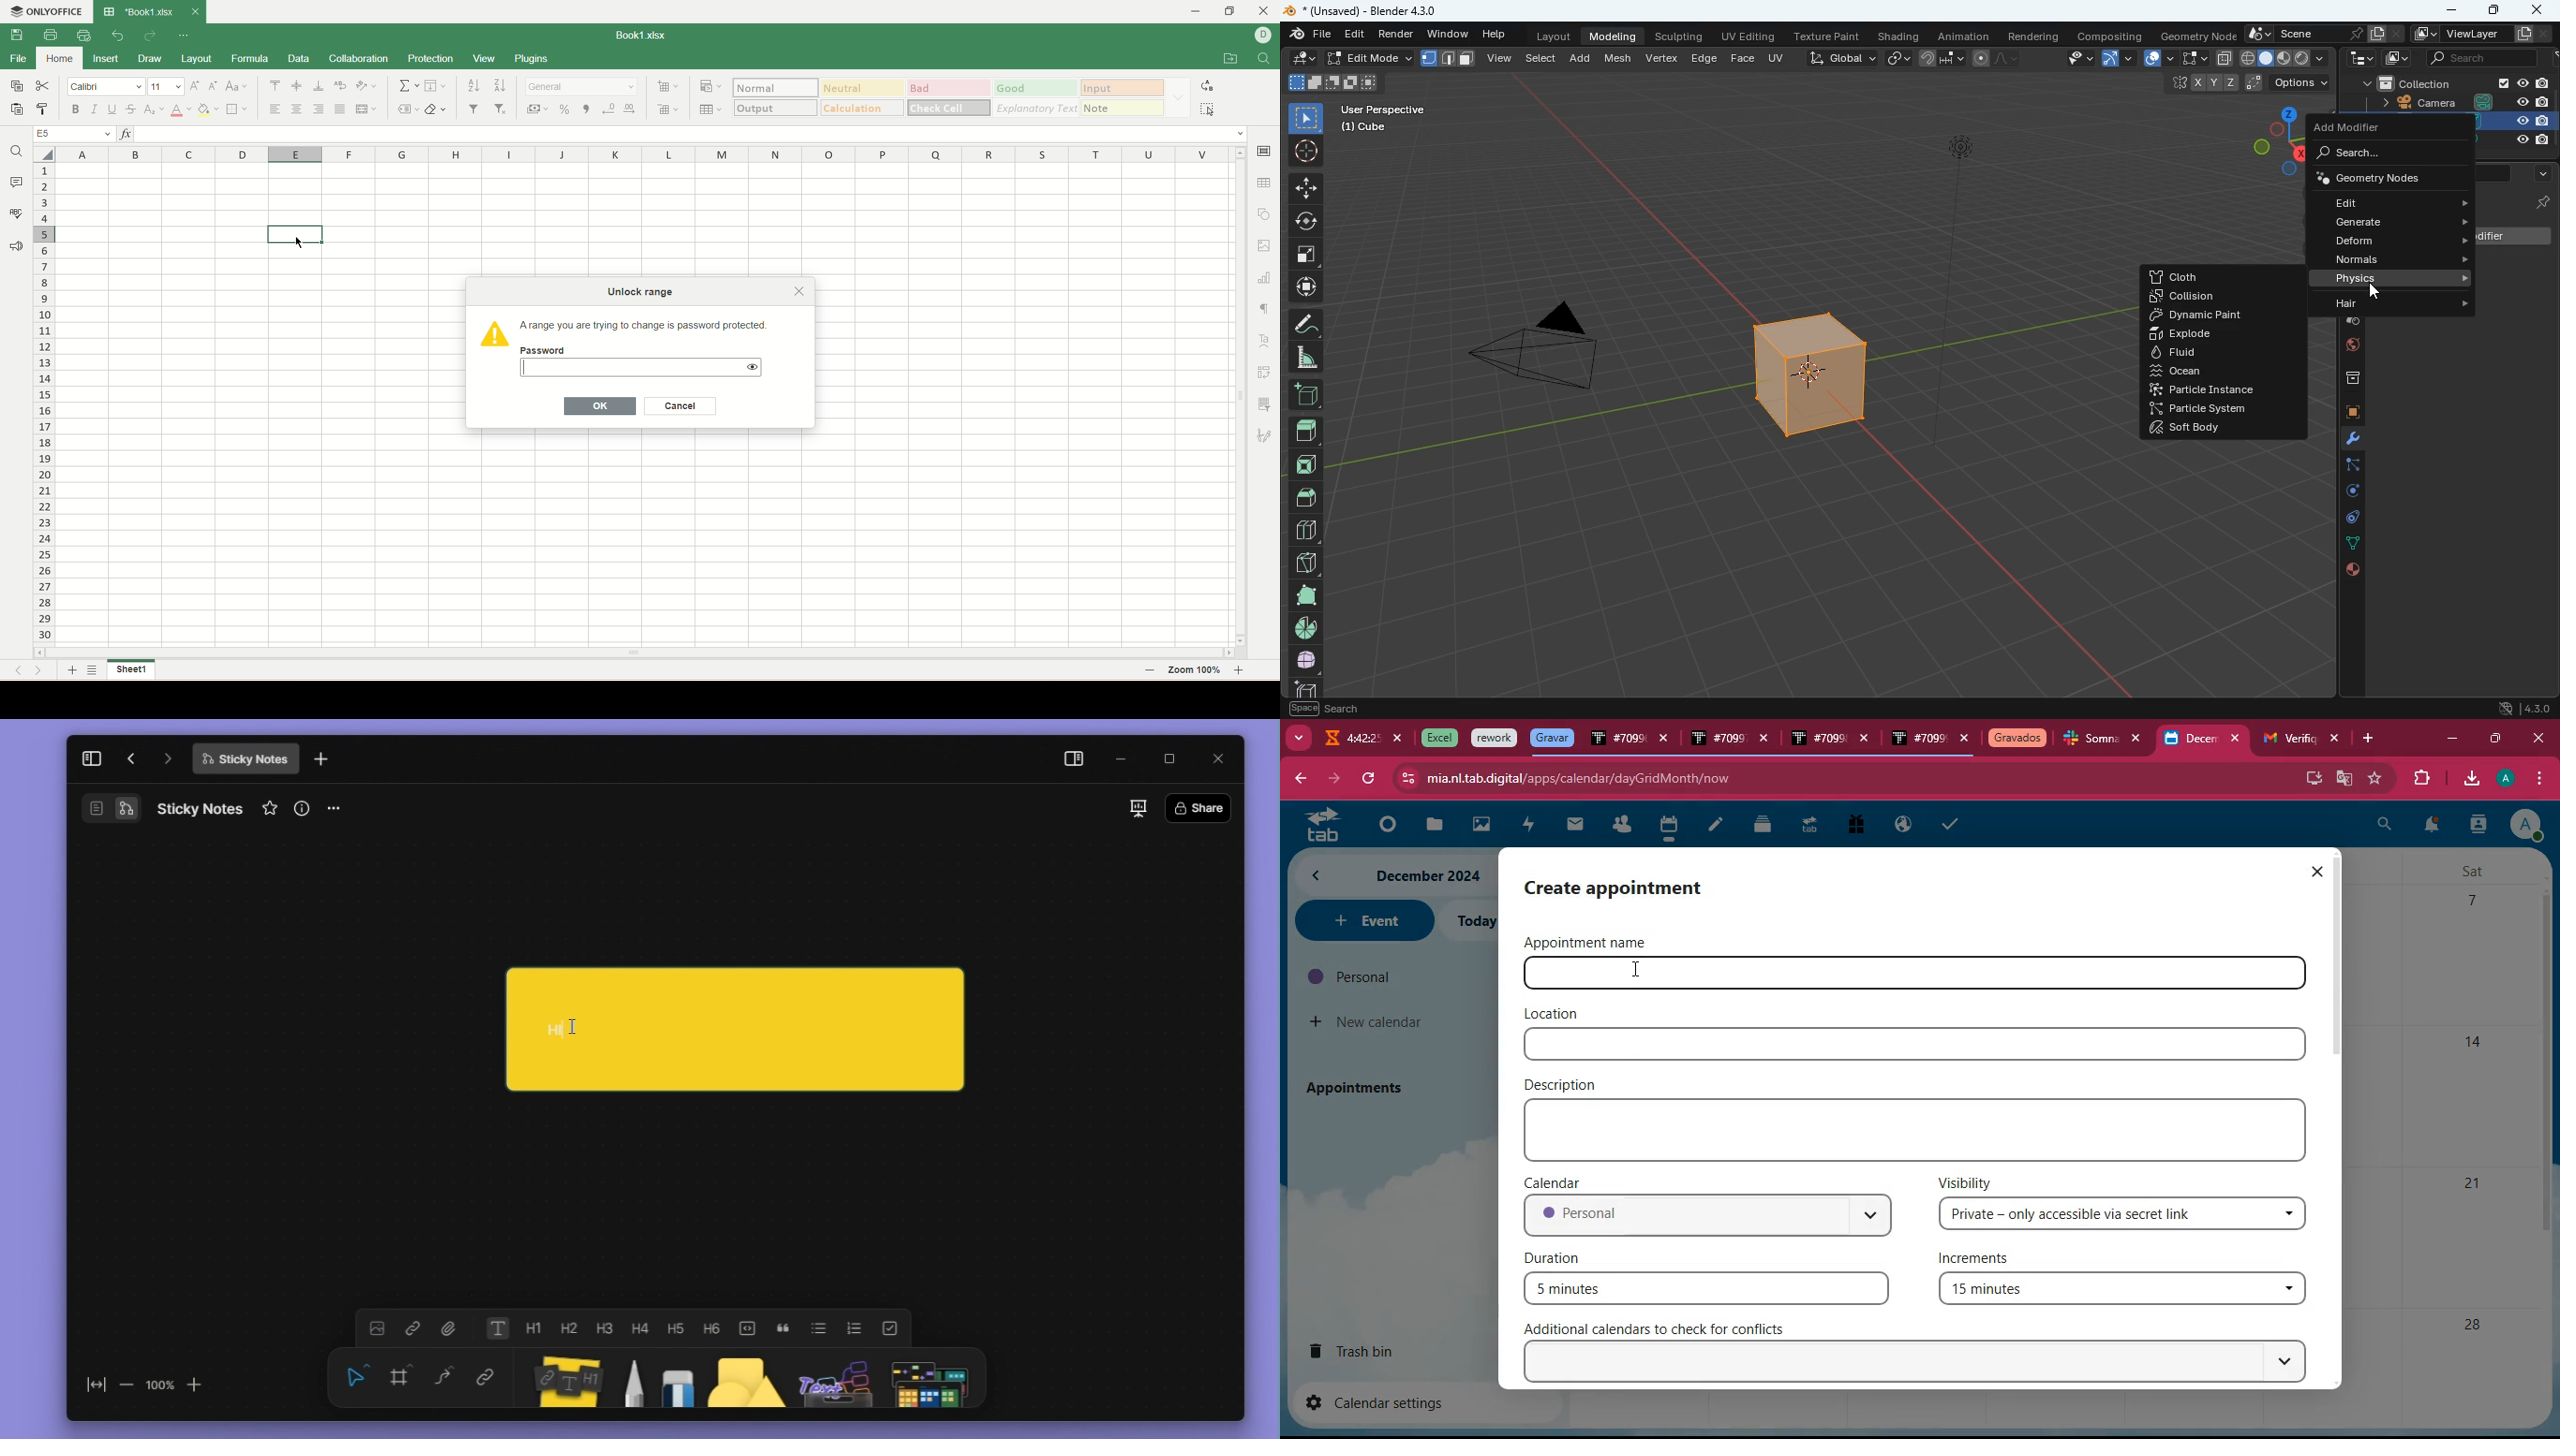  What do you see at coordinates (39, 671) in the screenshot?
I see `next` at bounding box center [39, 671].